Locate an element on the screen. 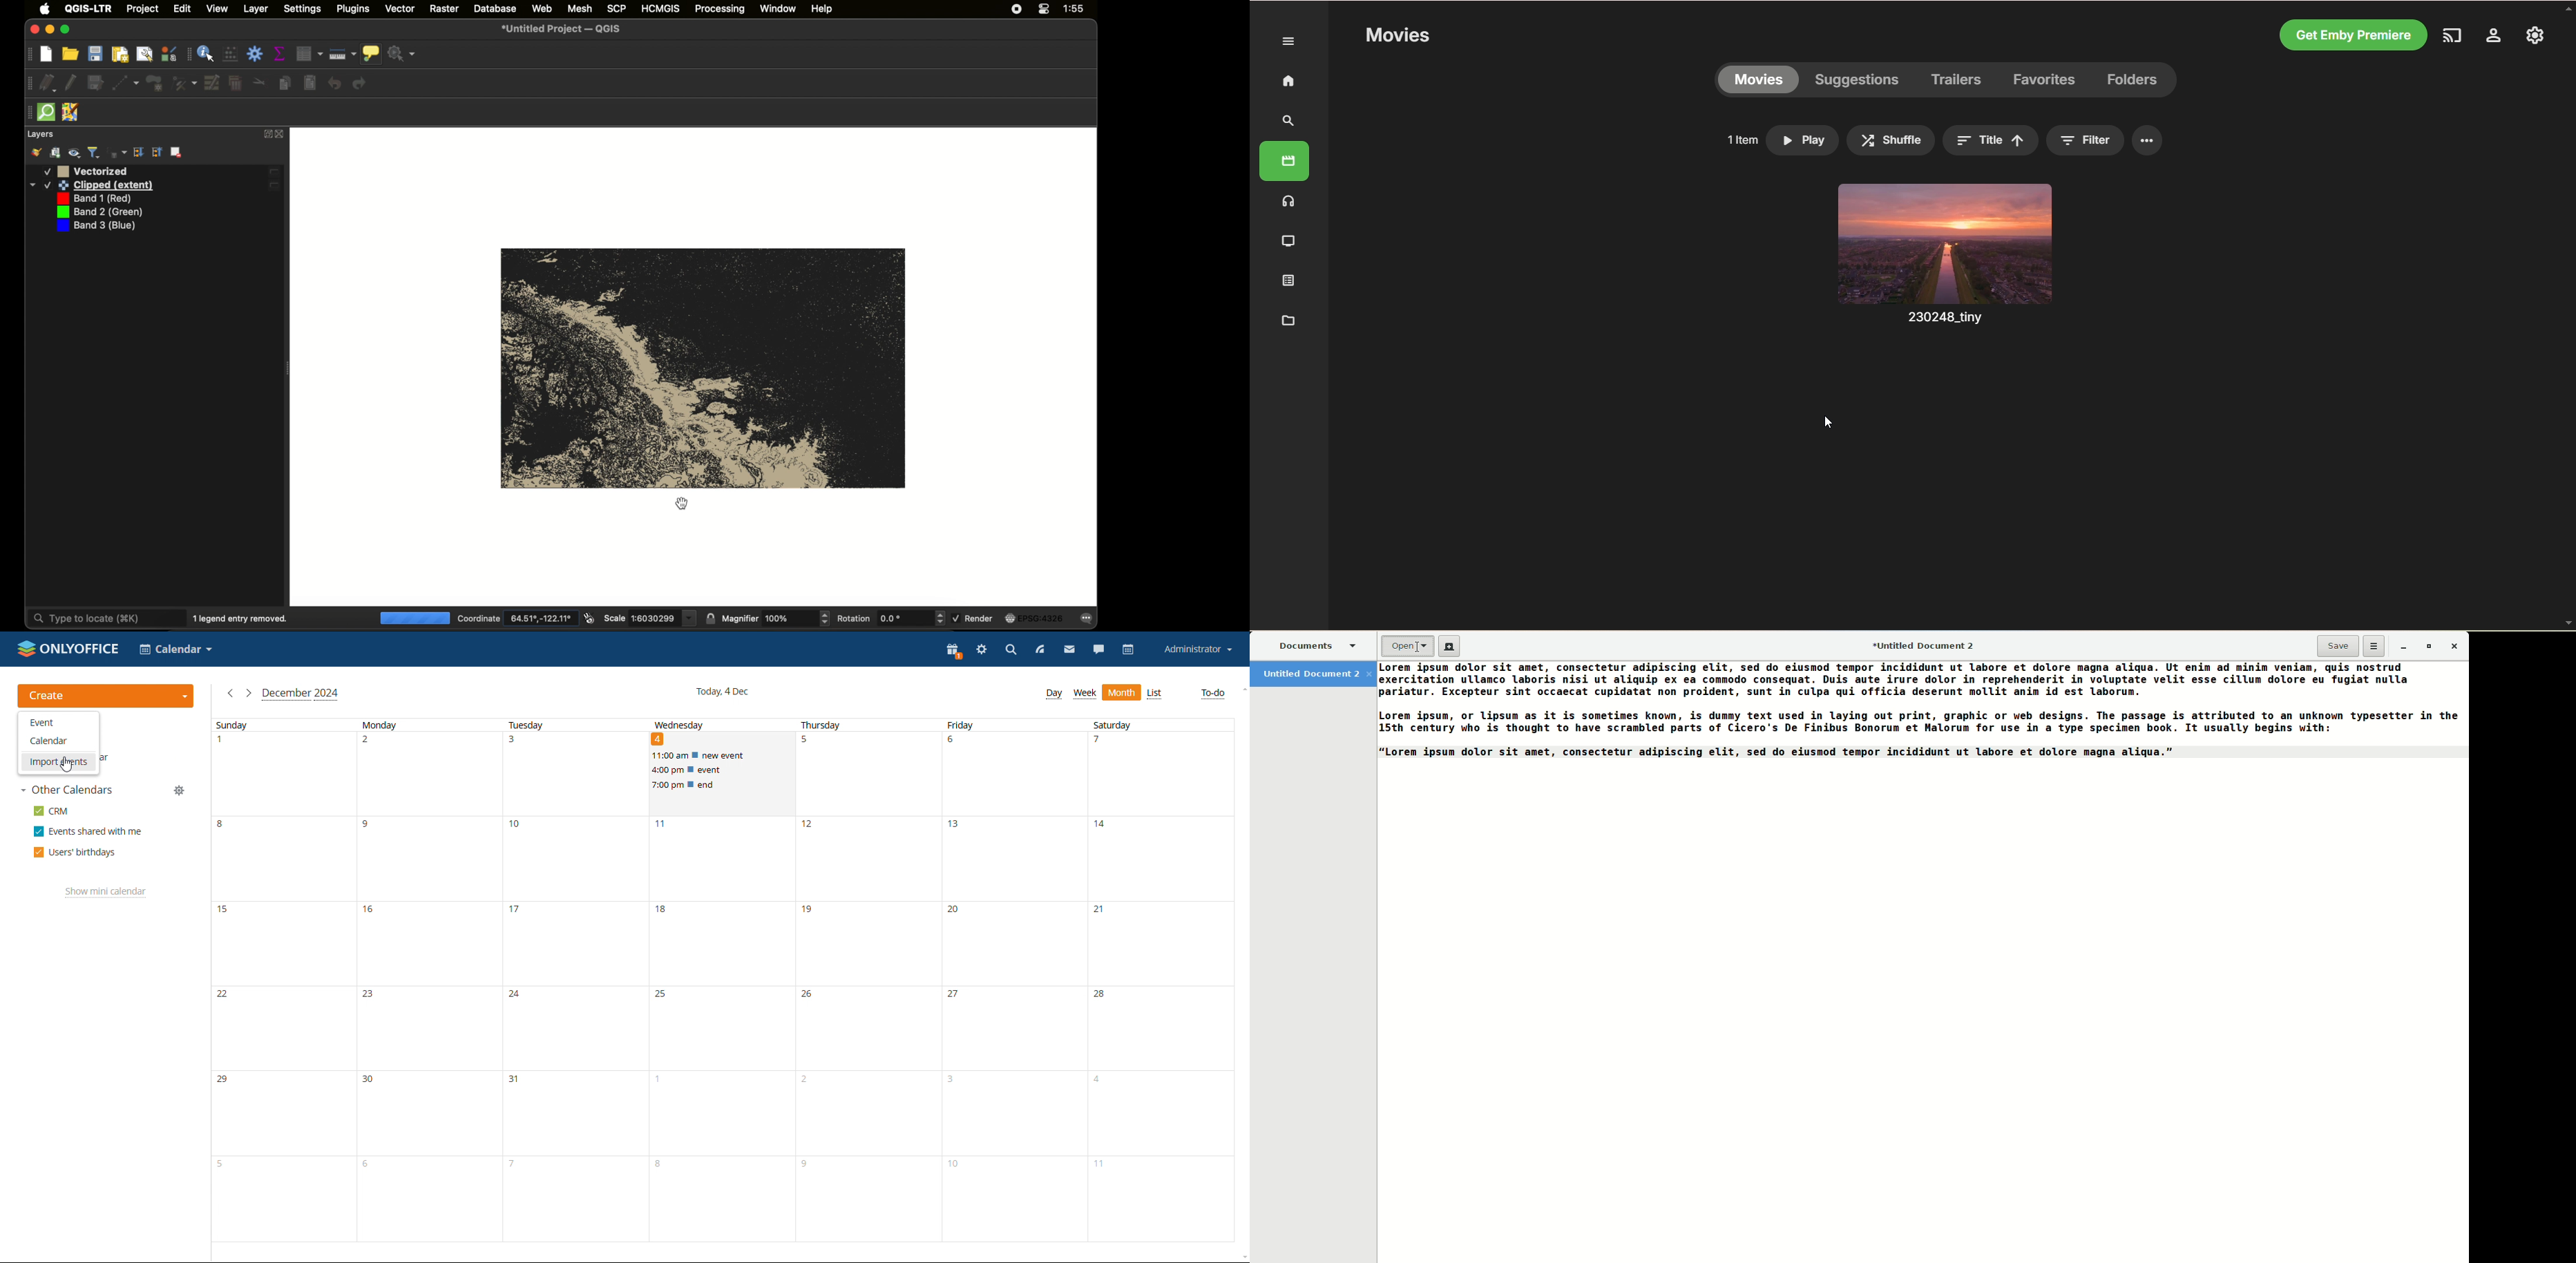 The image size is (2576, 1288). help is located at coordinates (822, 9).